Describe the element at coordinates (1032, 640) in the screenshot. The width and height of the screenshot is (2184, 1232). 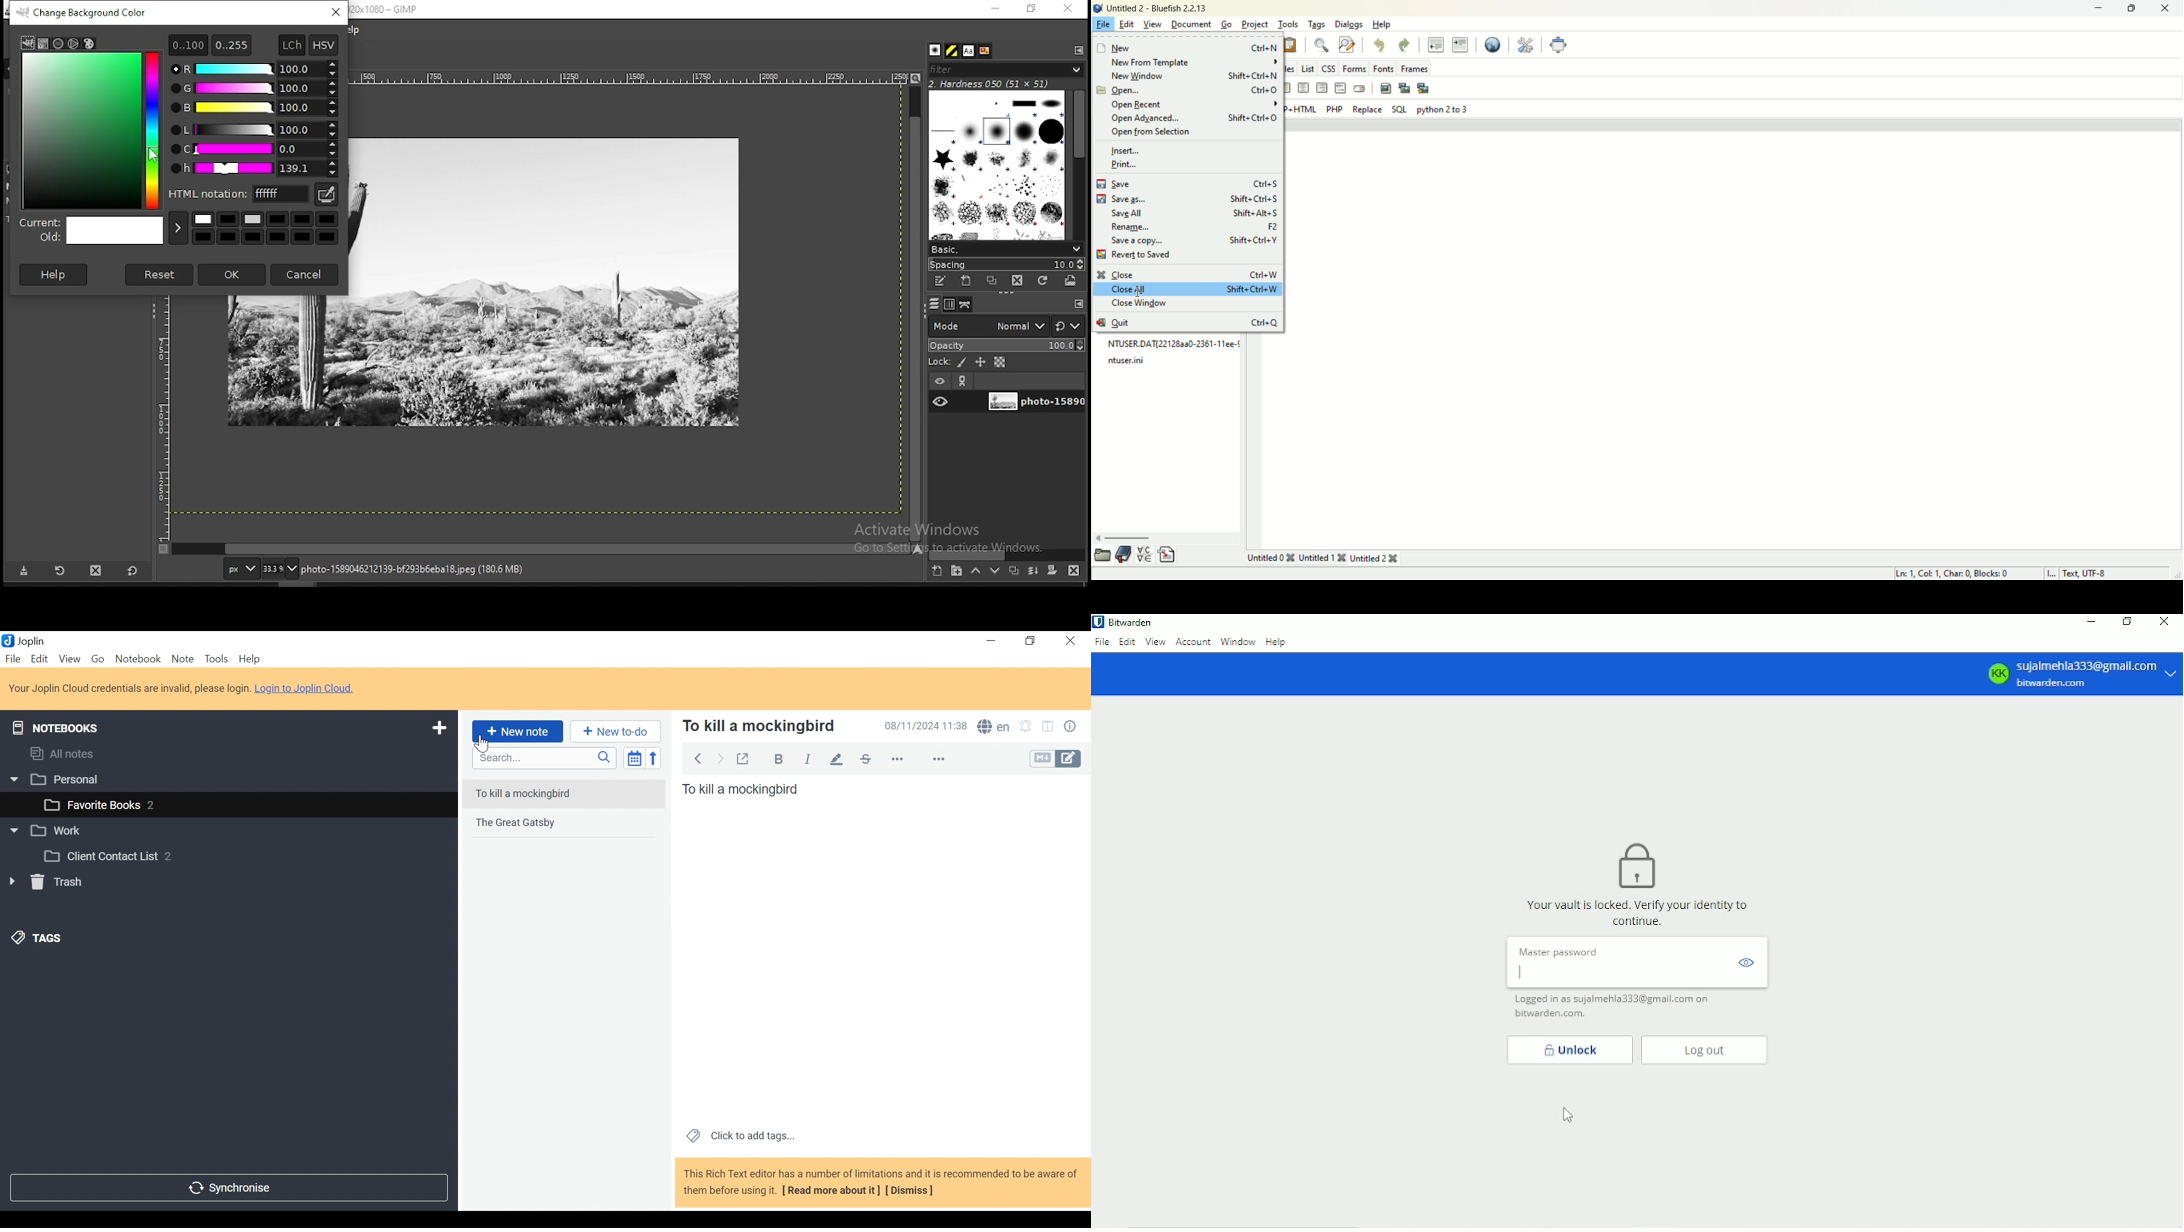
I see `Restore` at that location.